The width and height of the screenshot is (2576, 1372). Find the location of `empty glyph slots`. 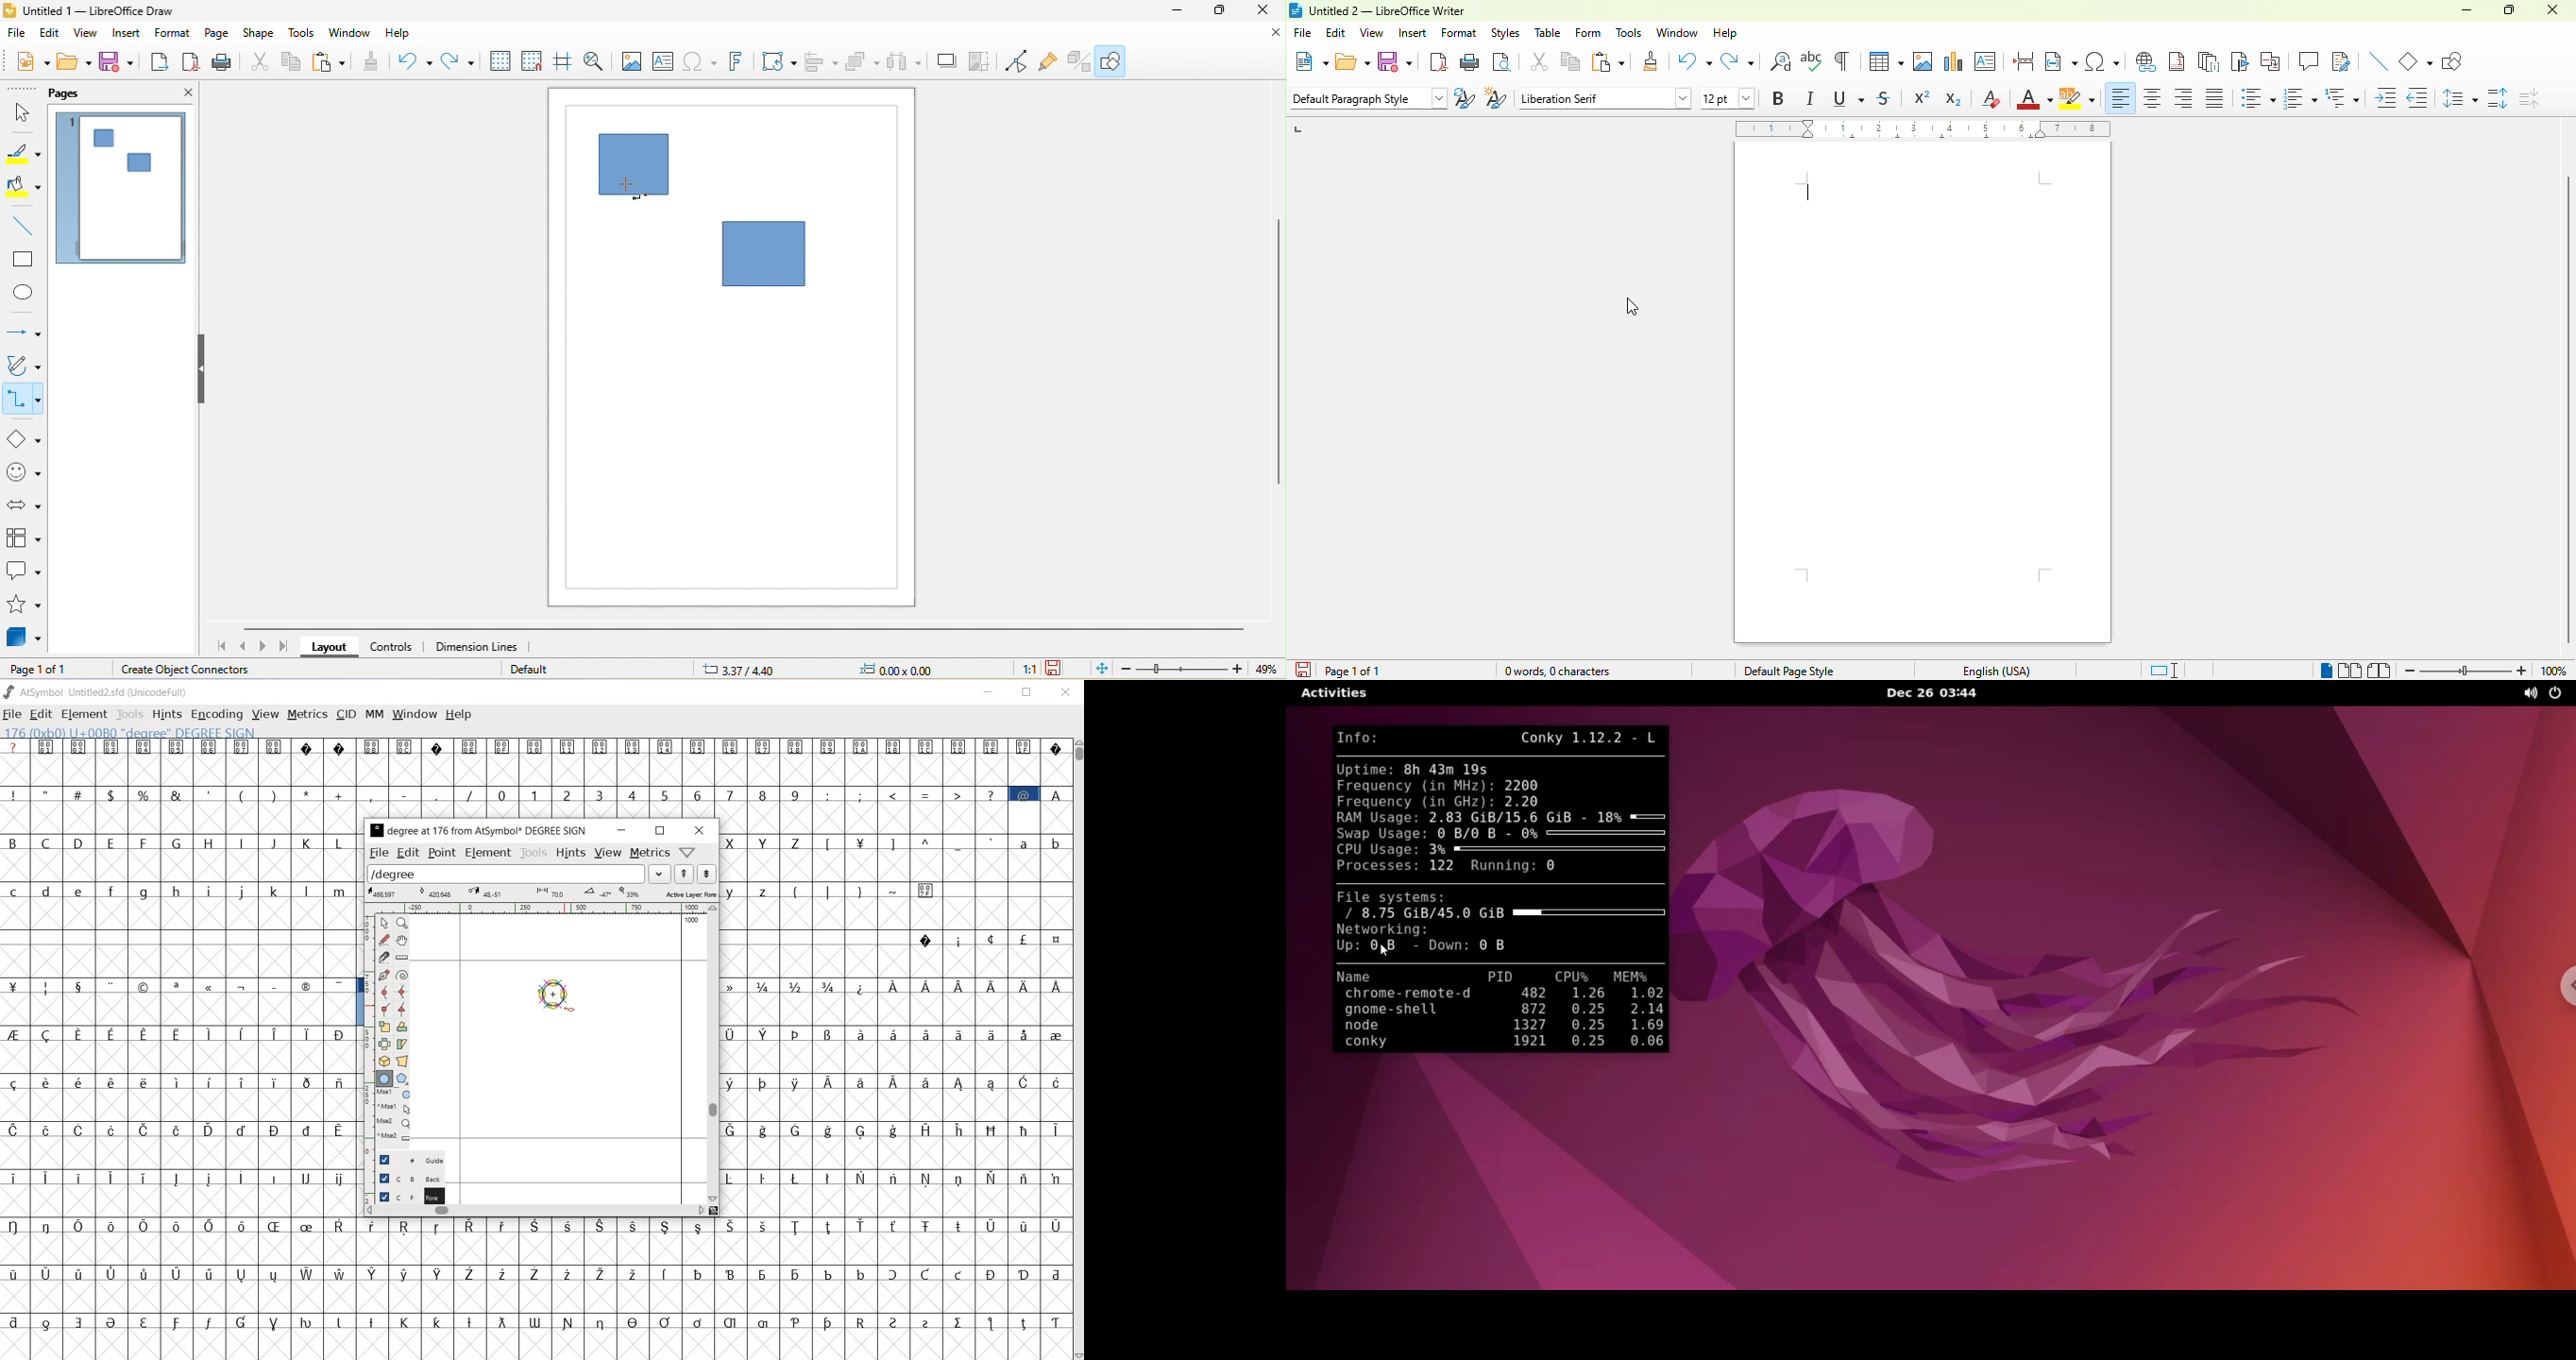

empty glyph slots is located at coordinates (897, 816).